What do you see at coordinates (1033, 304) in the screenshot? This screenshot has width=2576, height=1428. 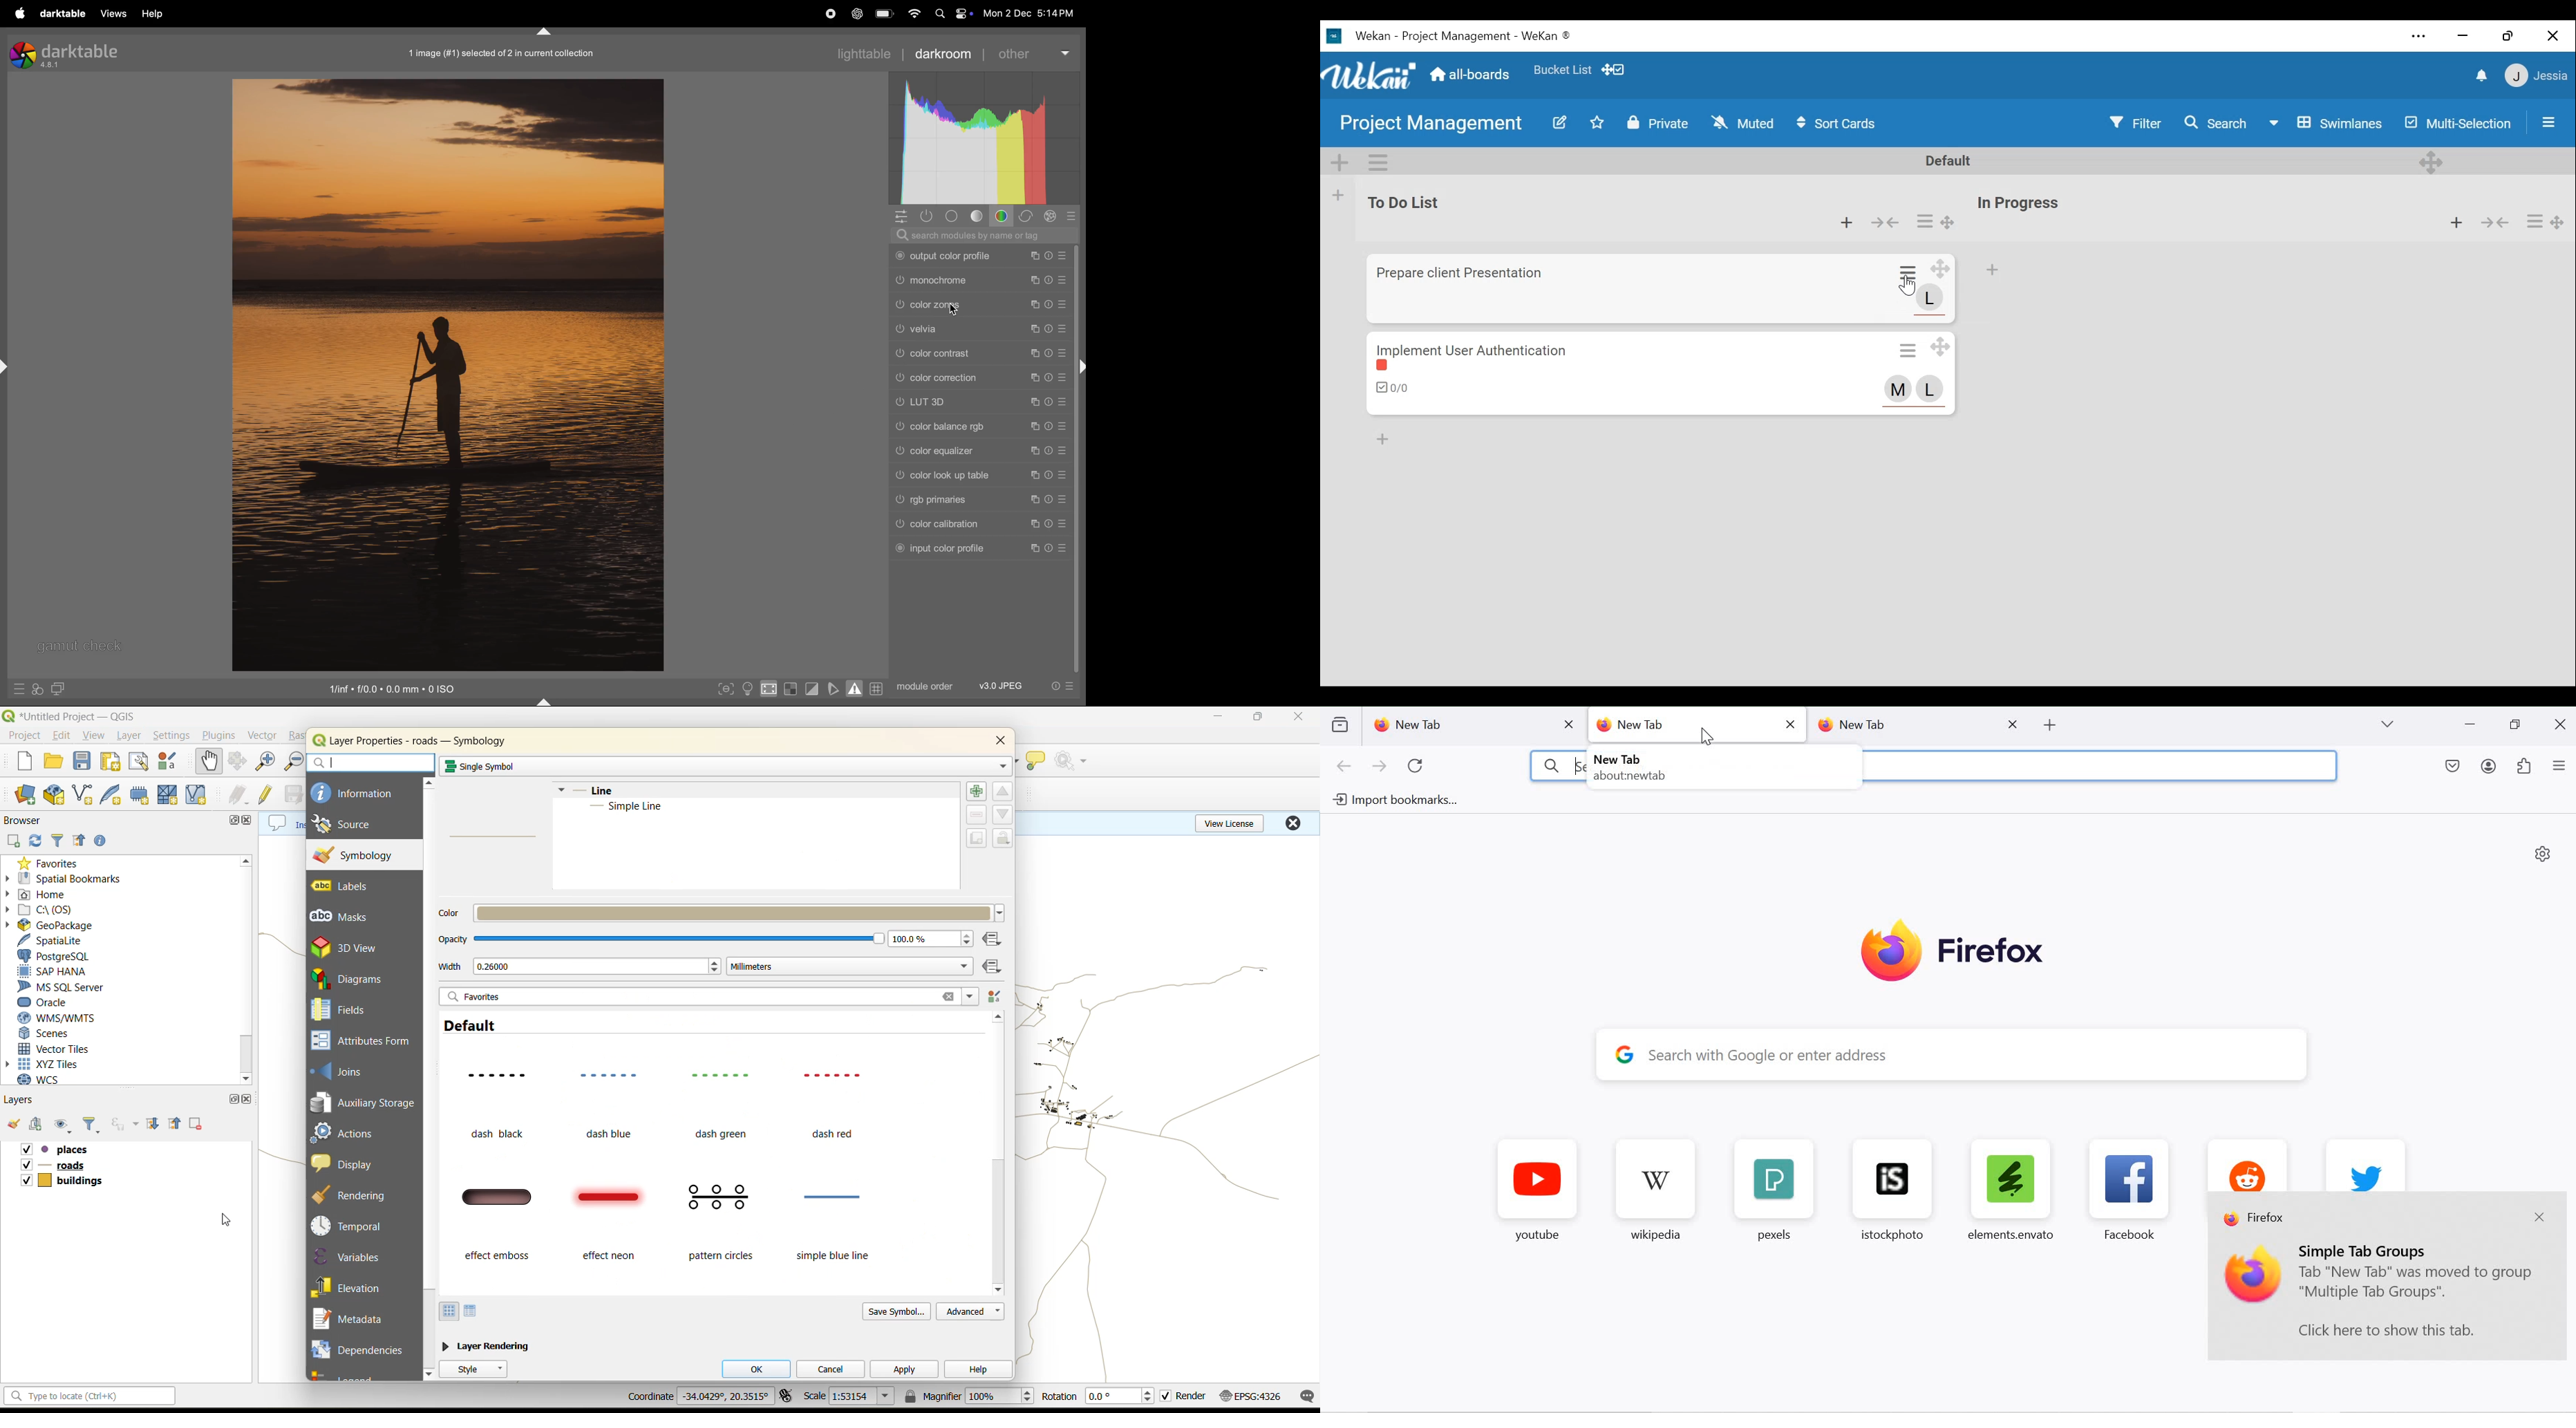 I see `Copy` at bounding box center [1033, 304].